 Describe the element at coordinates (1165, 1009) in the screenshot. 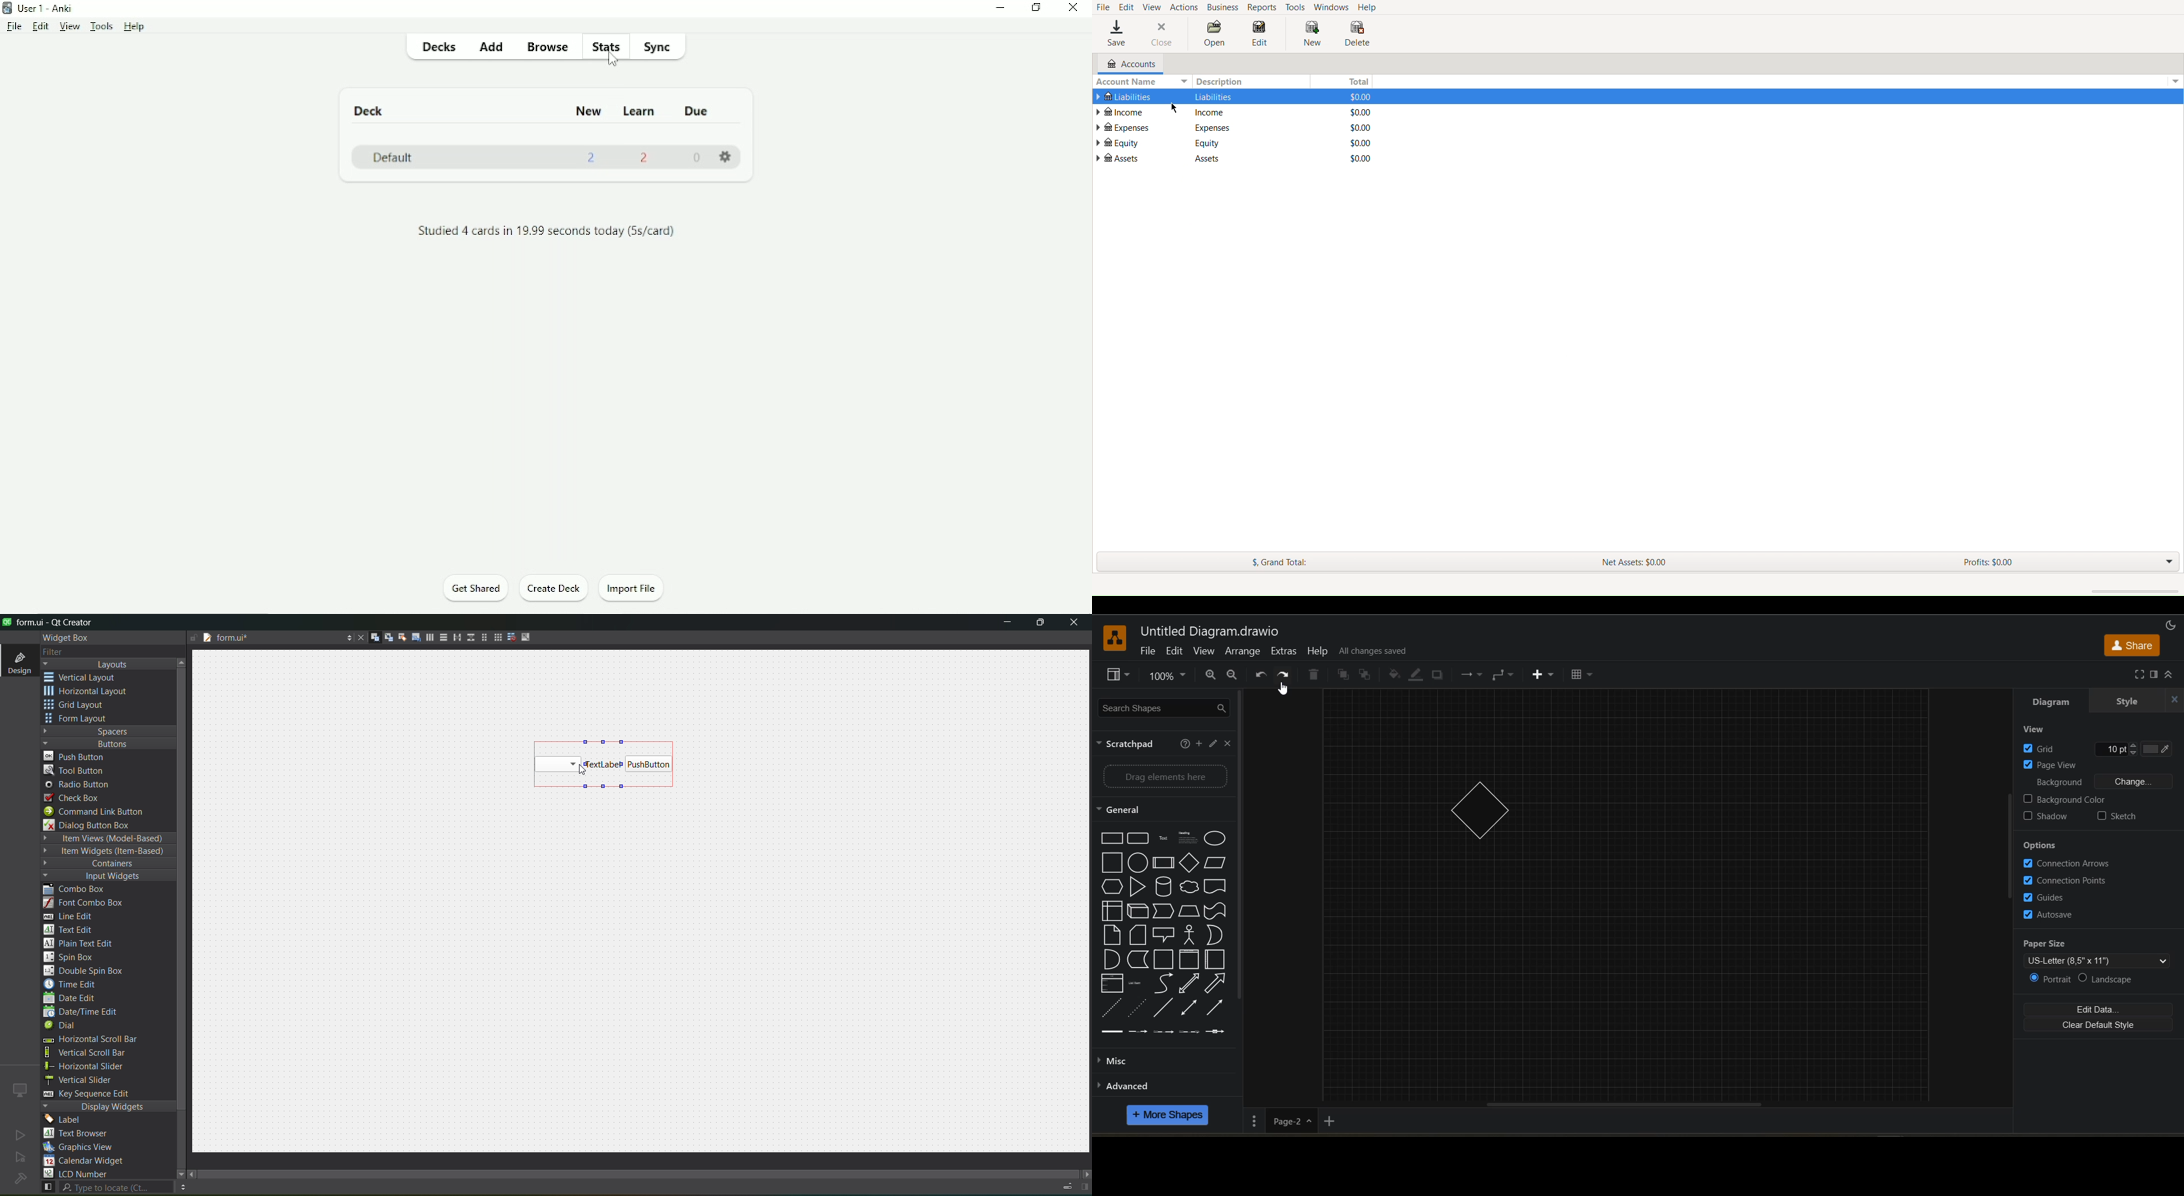

I see `line` at that location.